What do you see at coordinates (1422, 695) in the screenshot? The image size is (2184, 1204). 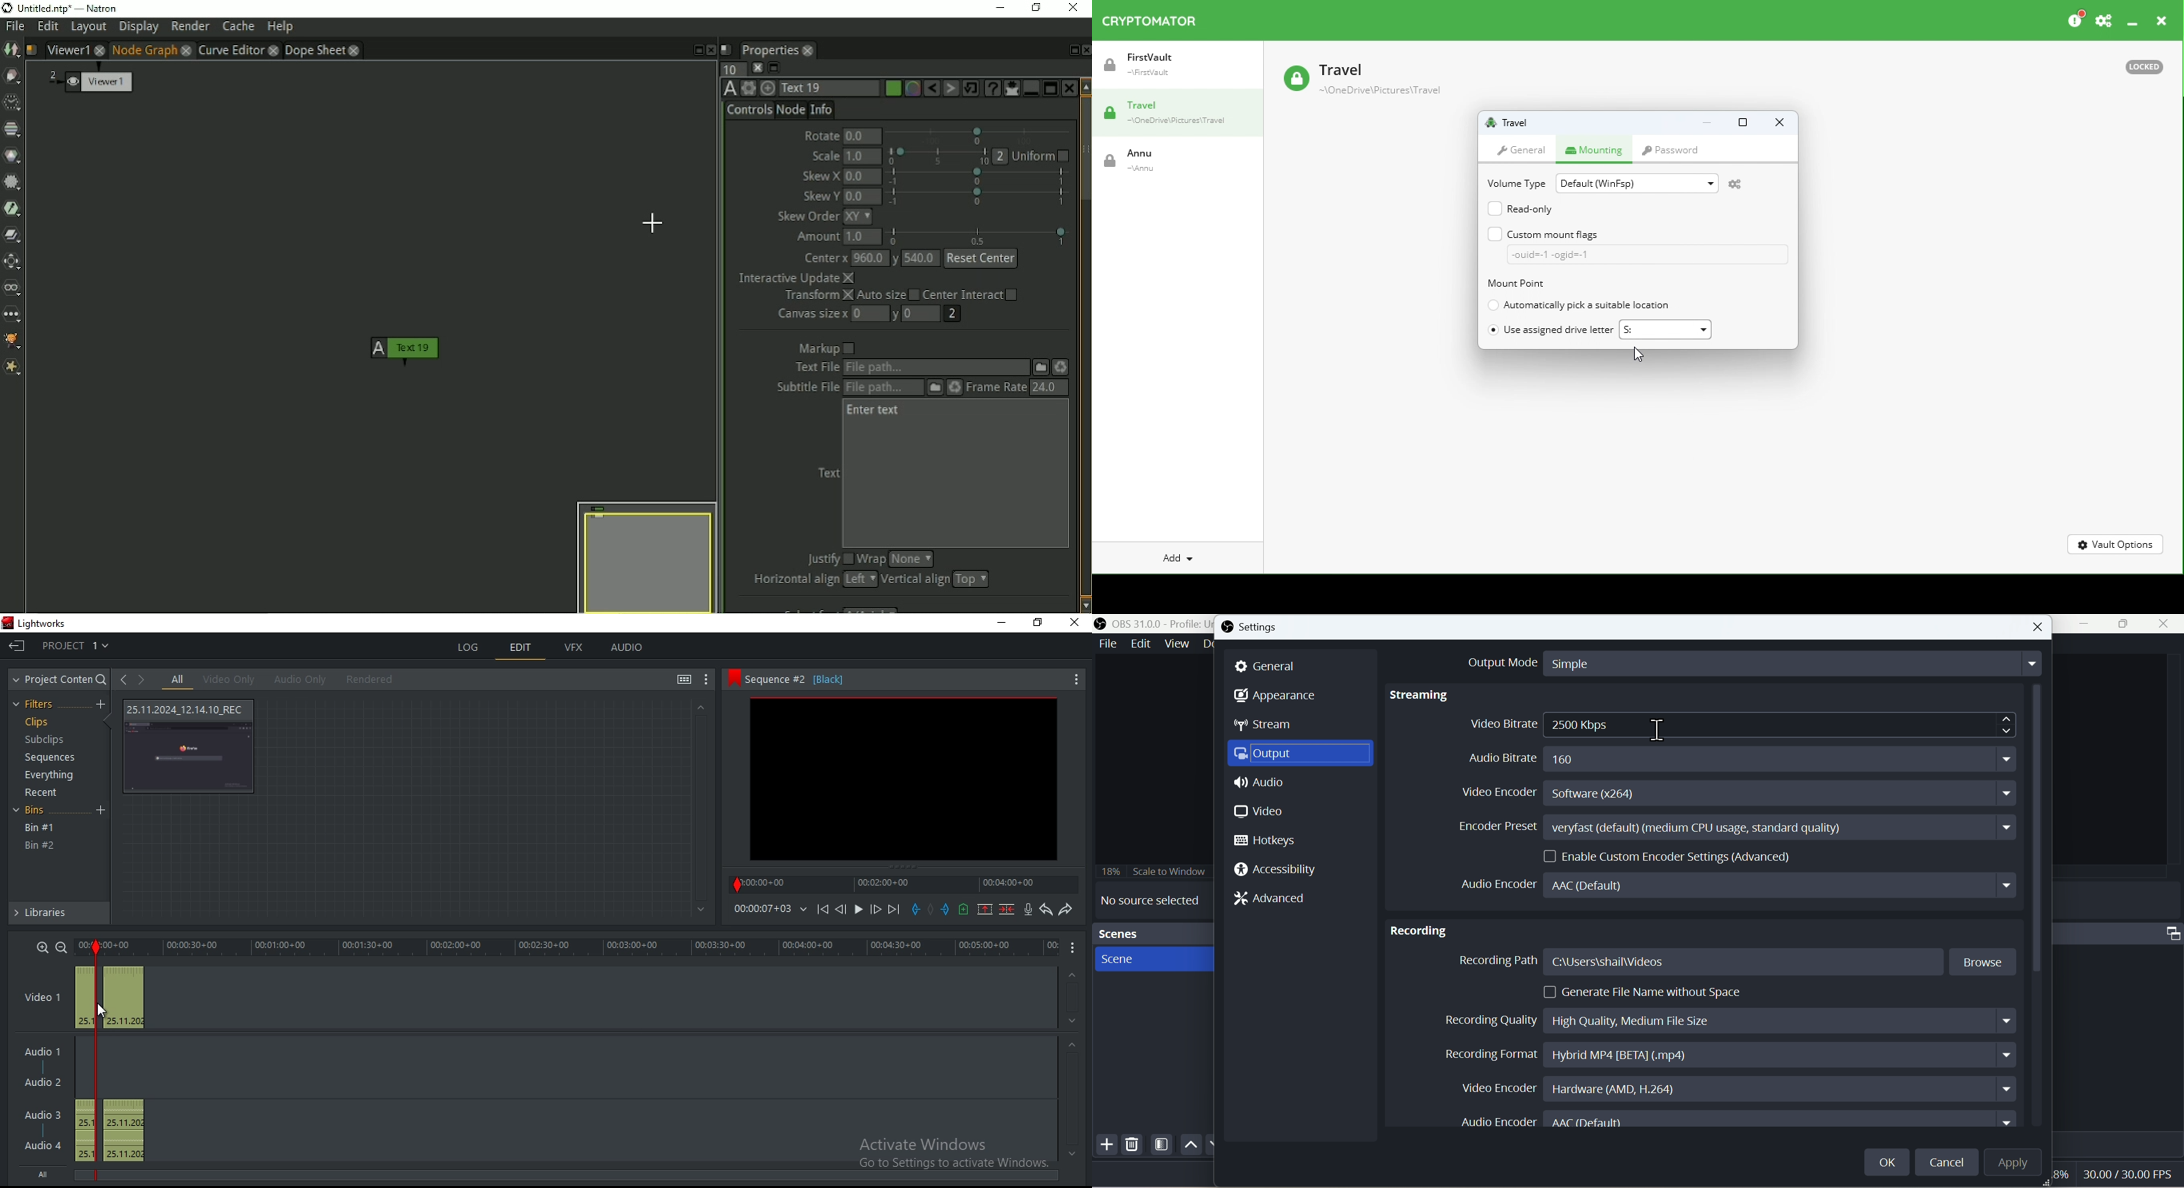 I see `Streaming` at bounding box center [1422, 695].